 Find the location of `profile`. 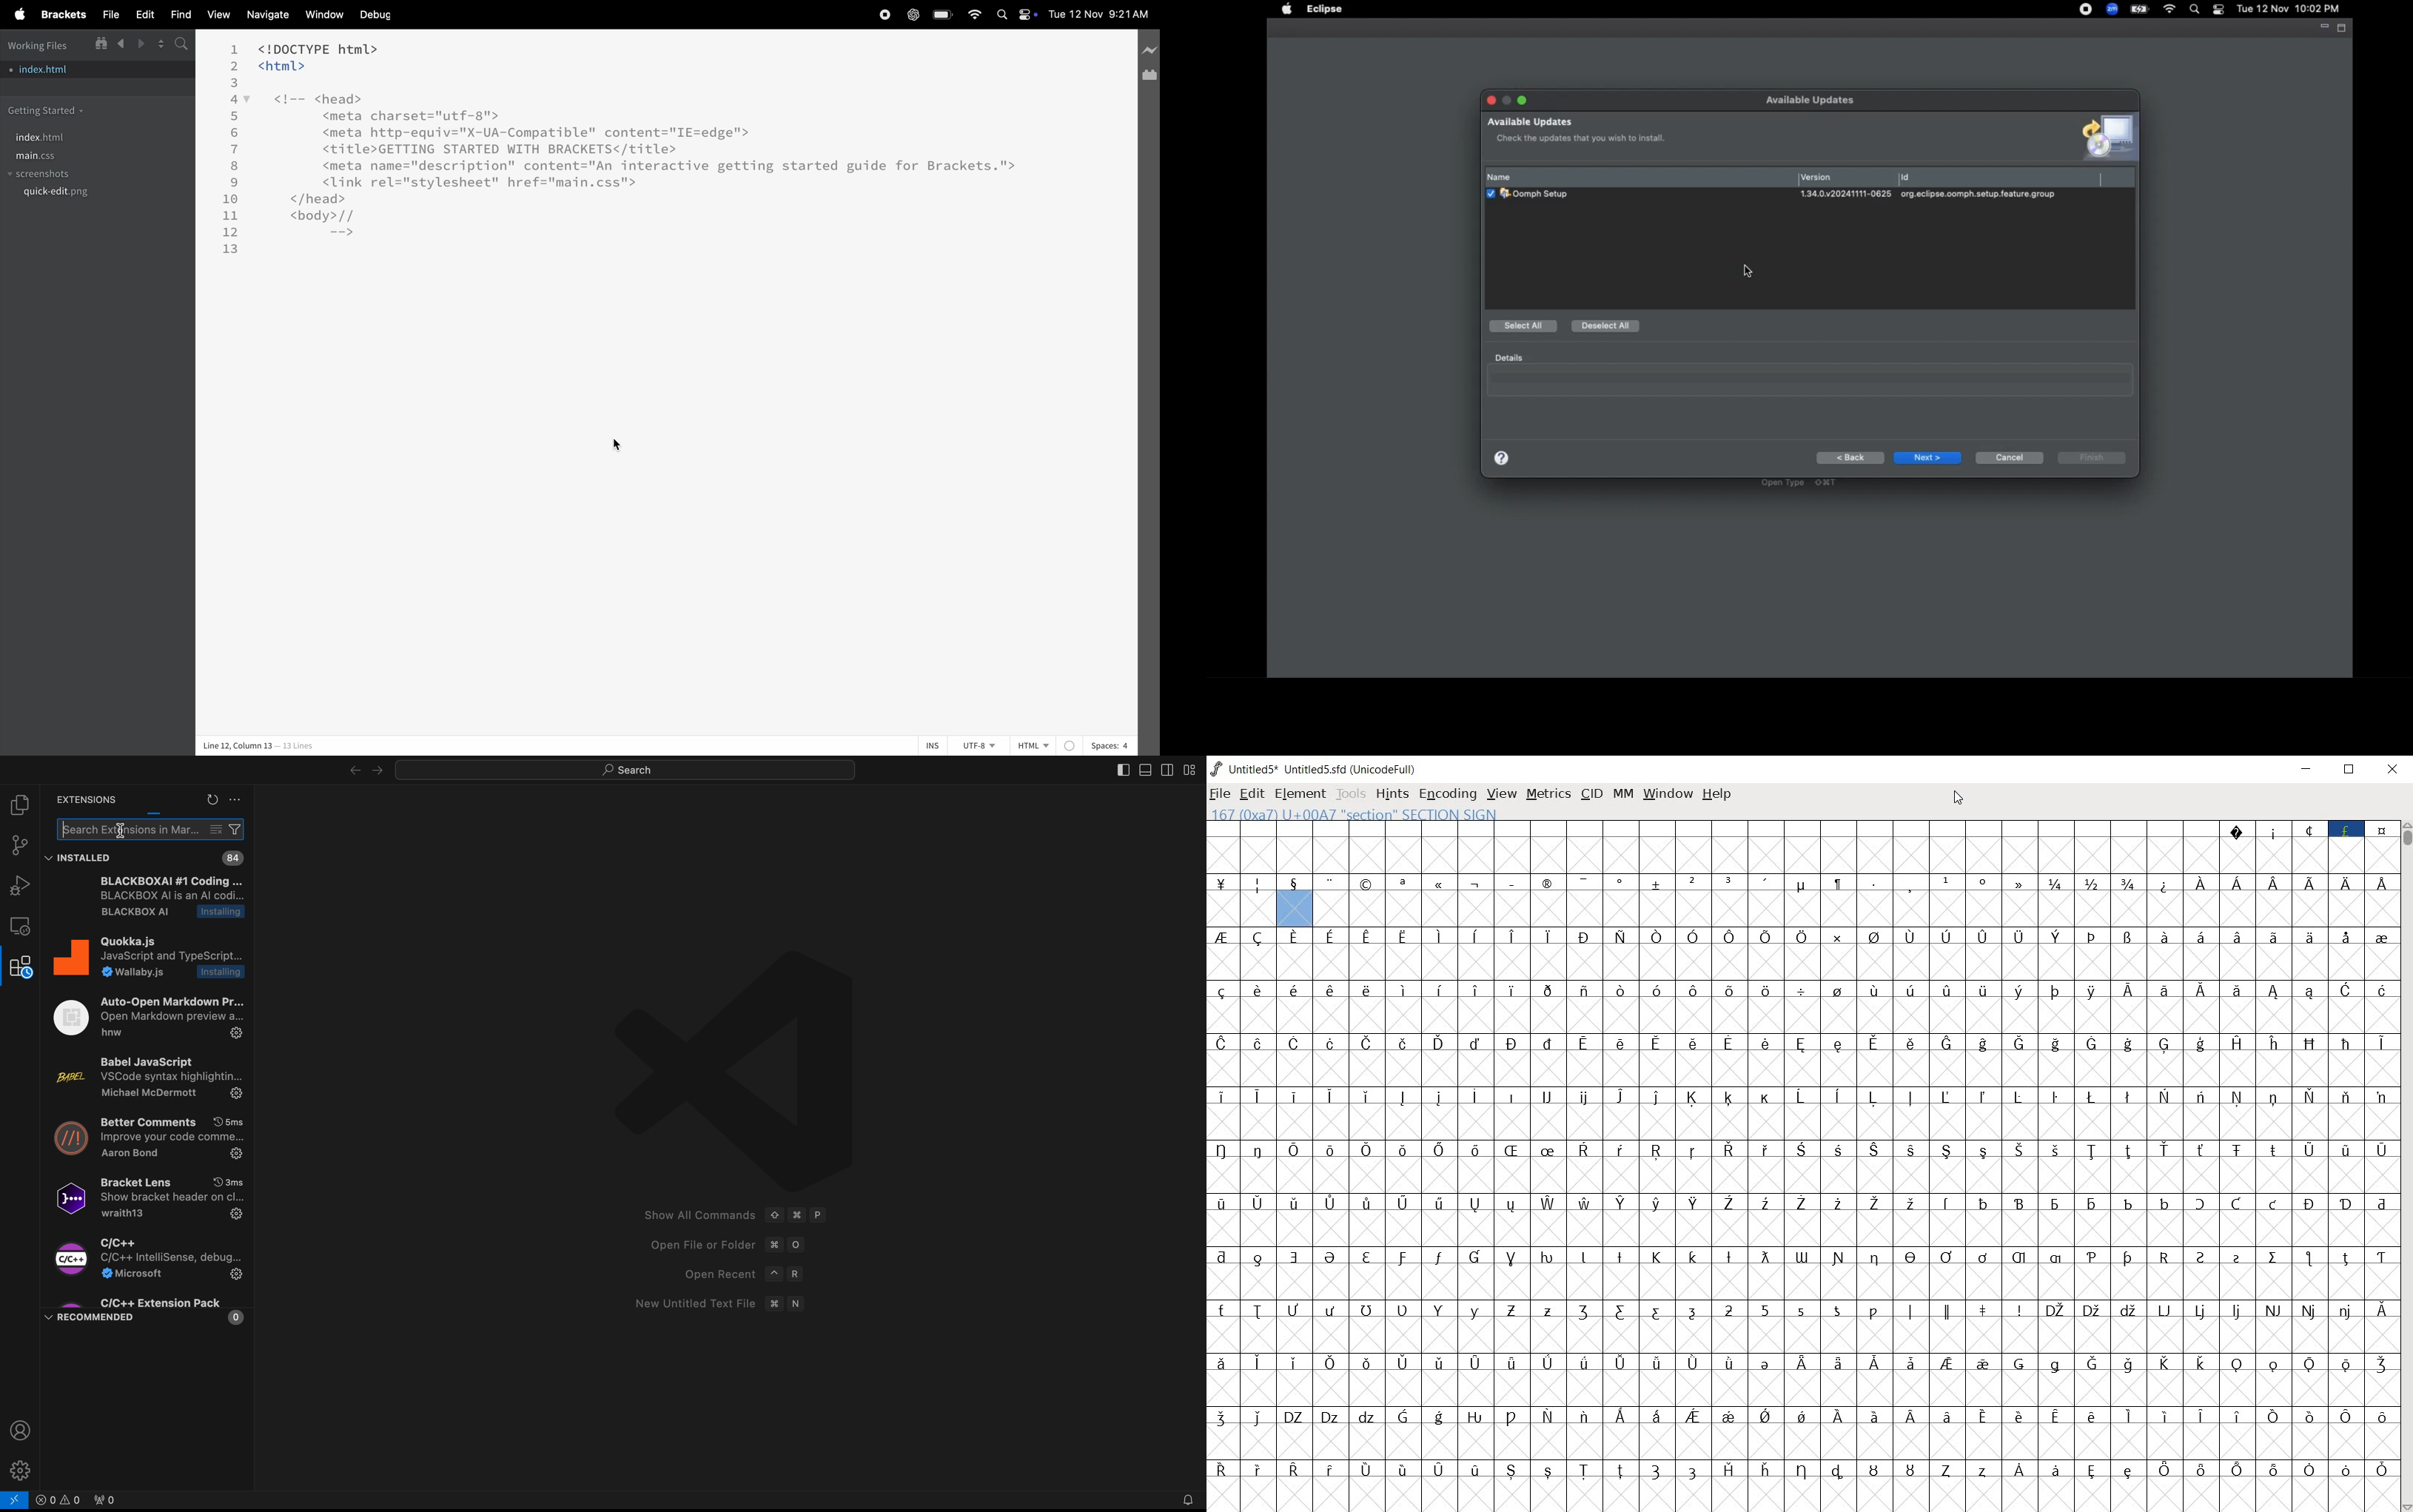

profile is located at coordinates (20, 1430).